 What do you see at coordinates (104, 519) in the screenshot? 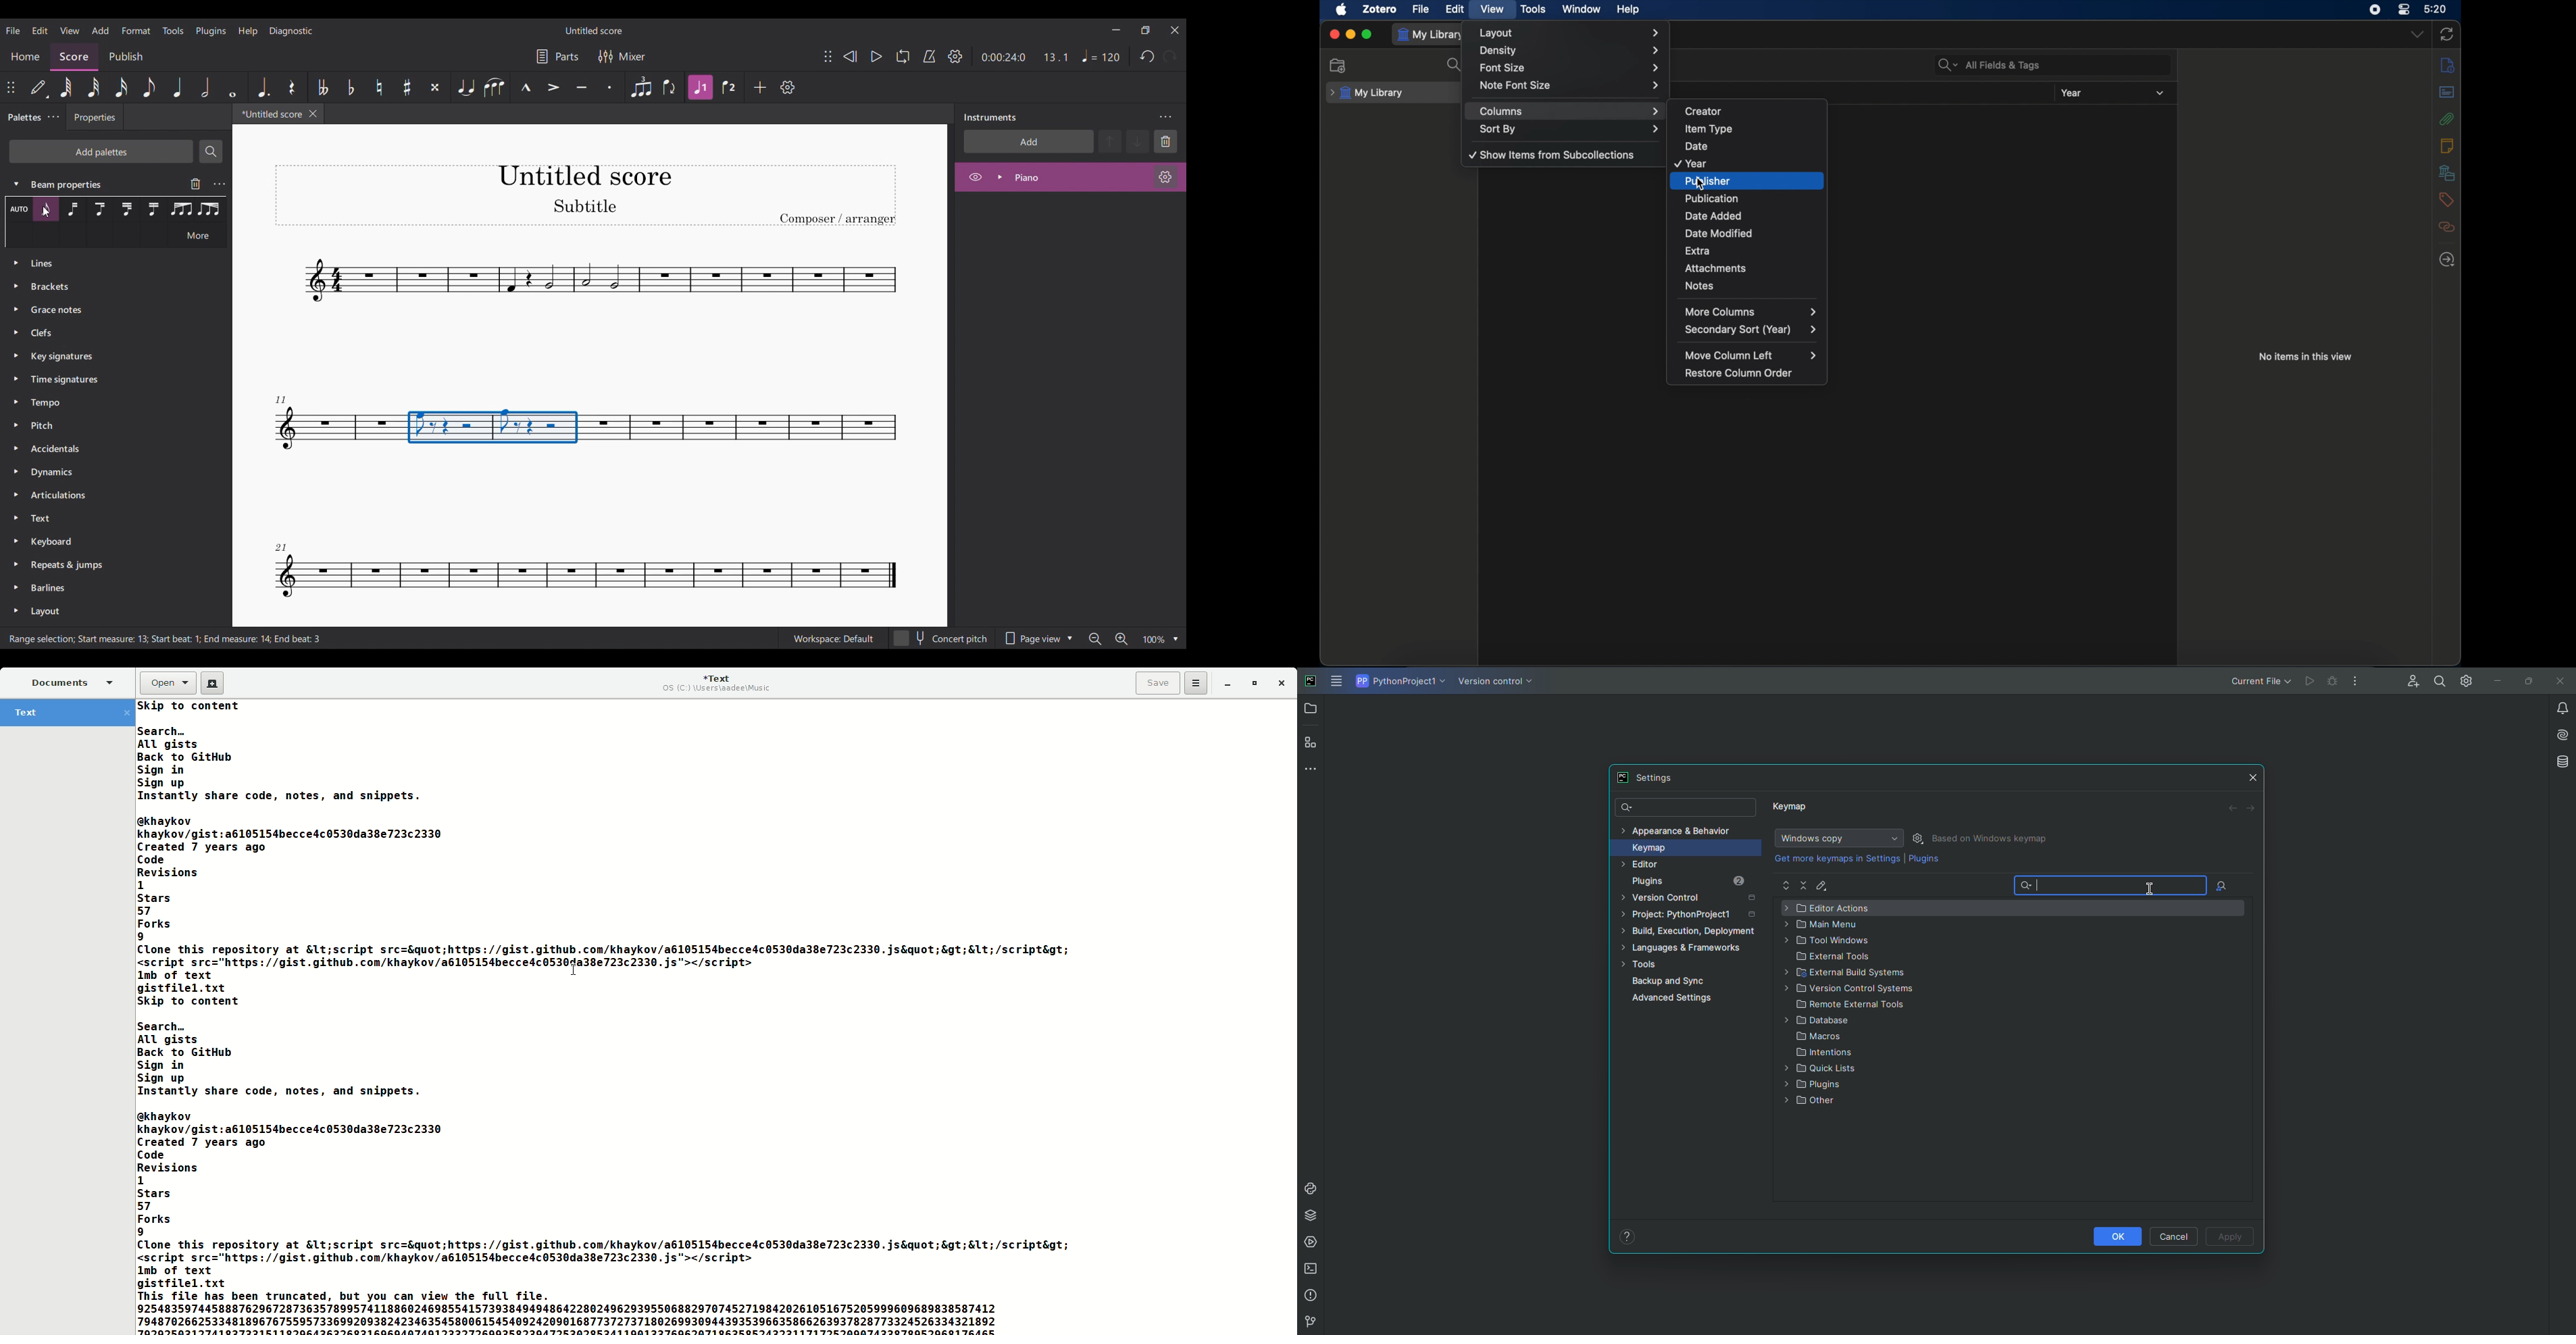
I see `Text` at bounding box center [104, 519].